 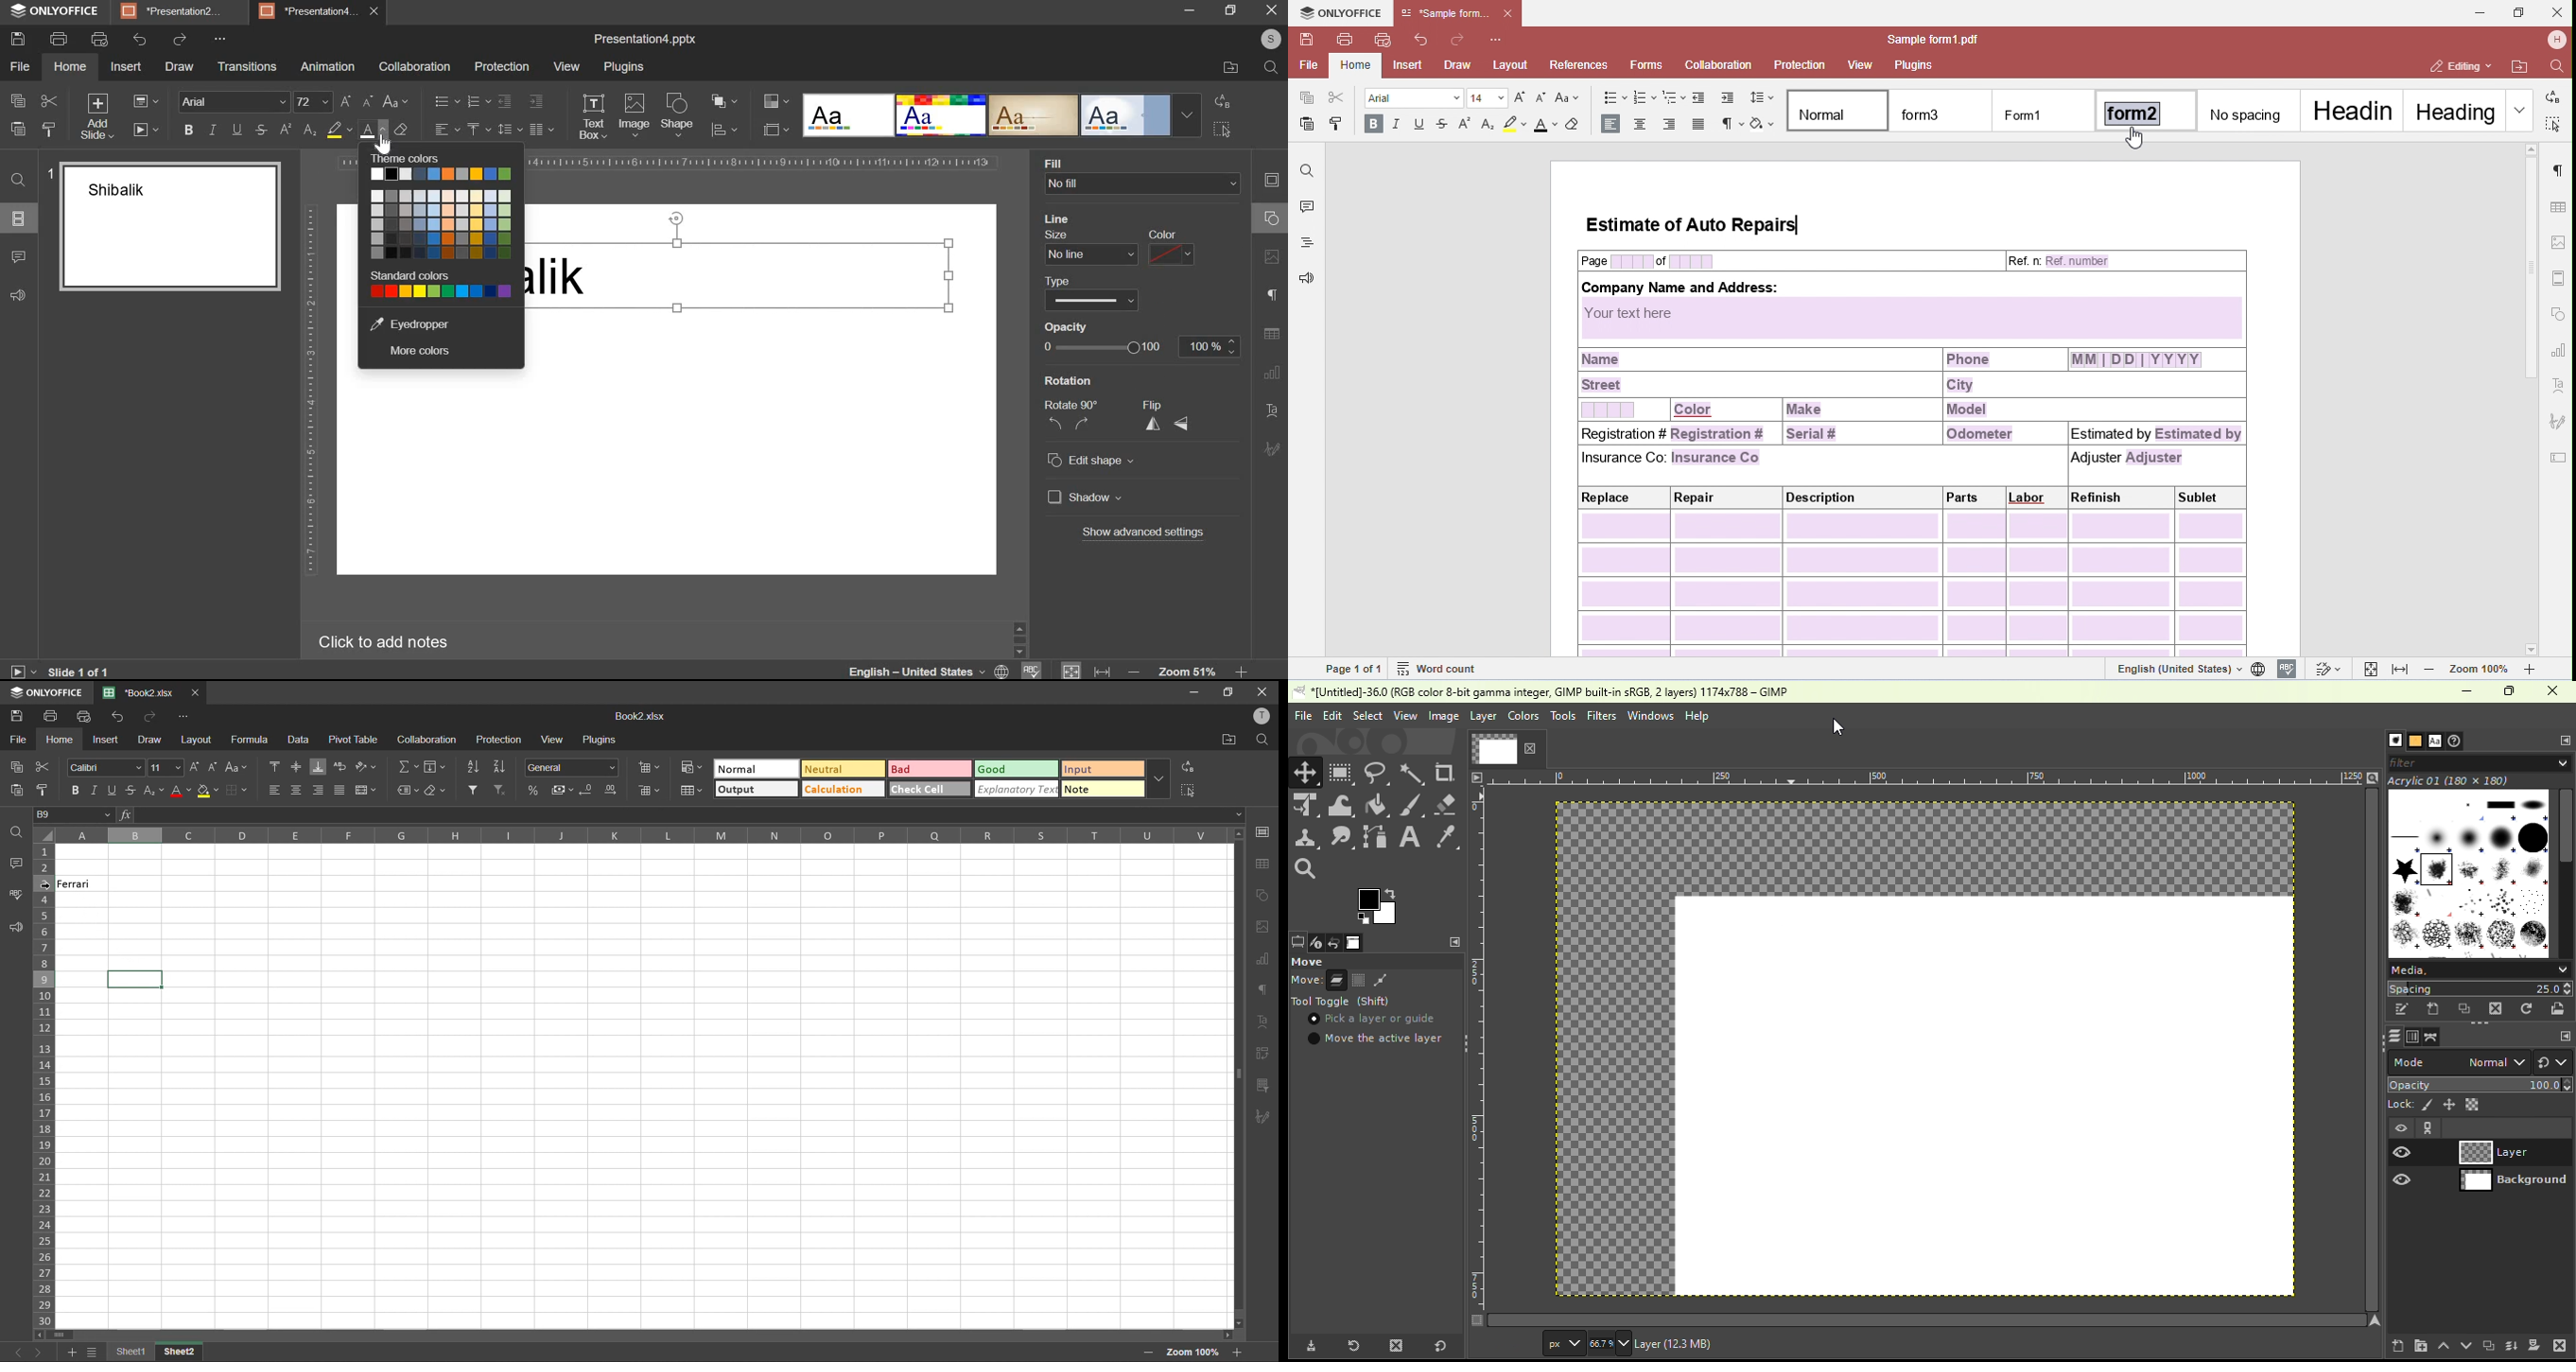 What do you see at coordinates (408, 766) in the screenshot?
I see `summation` at bounding box center [408, 766].